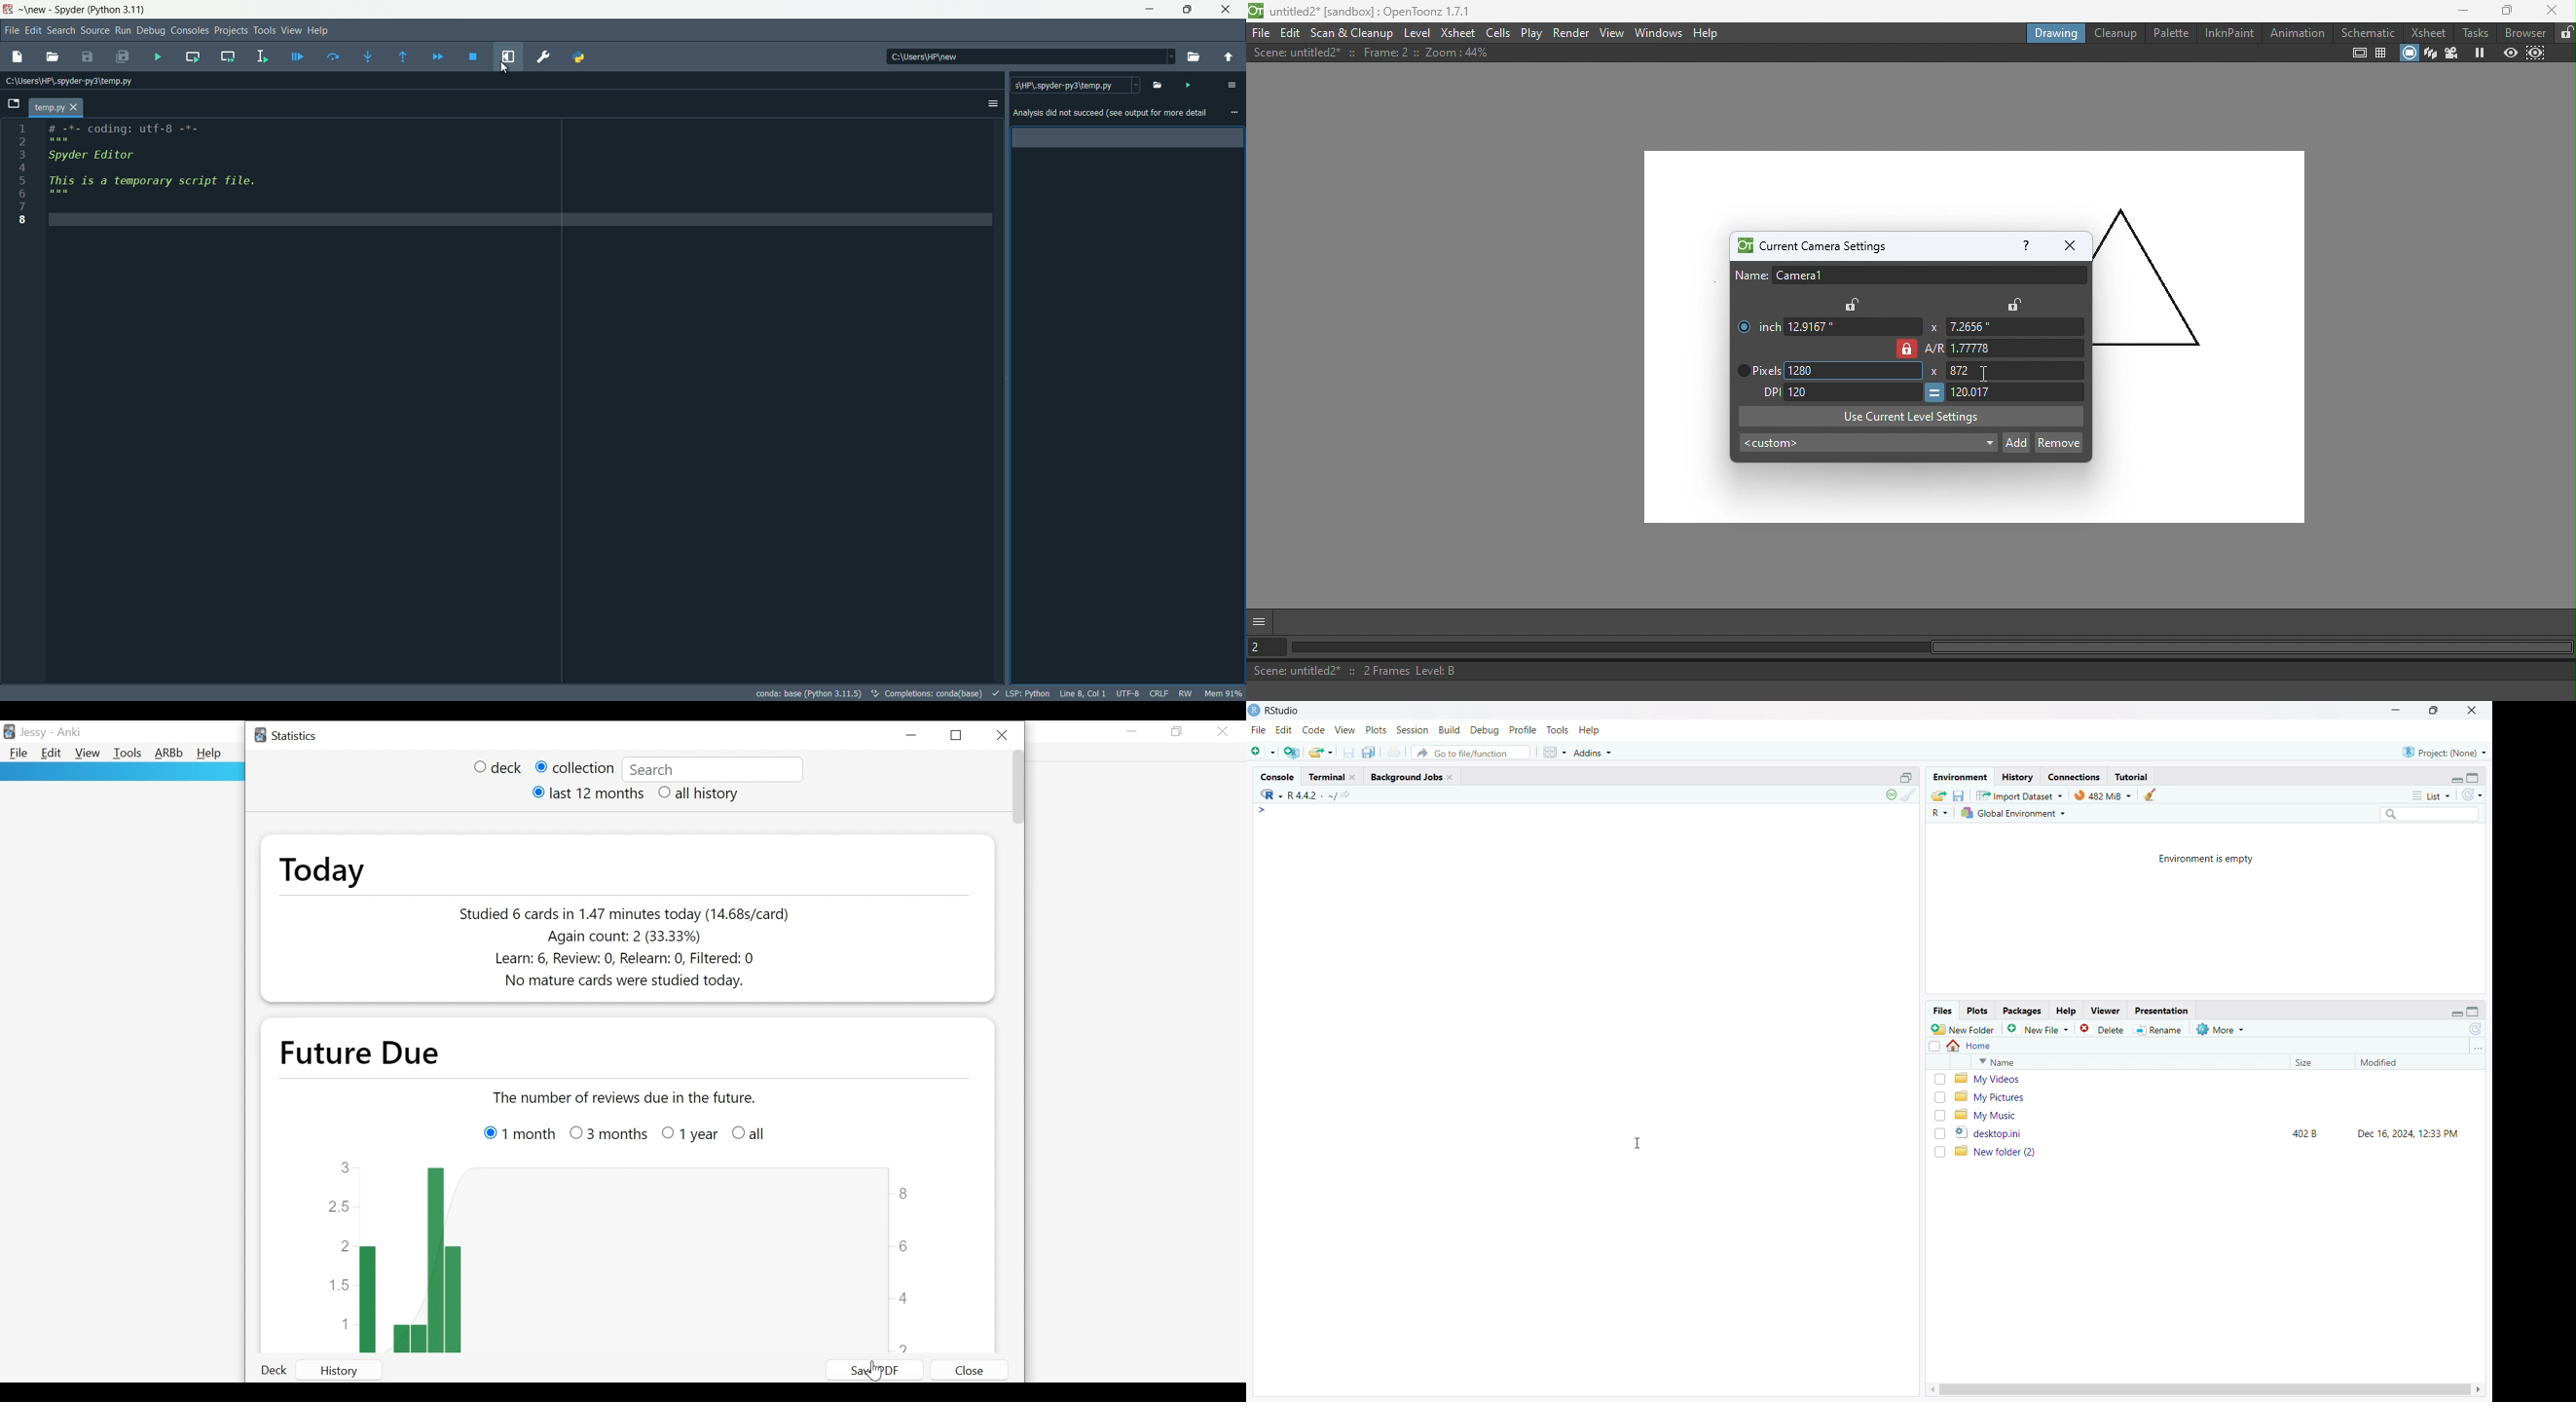 The width and height of the screenshot is (2576, 1428). Describe the element at coordinates (968, 1370) in the screenshot. I see `Close` at that location.